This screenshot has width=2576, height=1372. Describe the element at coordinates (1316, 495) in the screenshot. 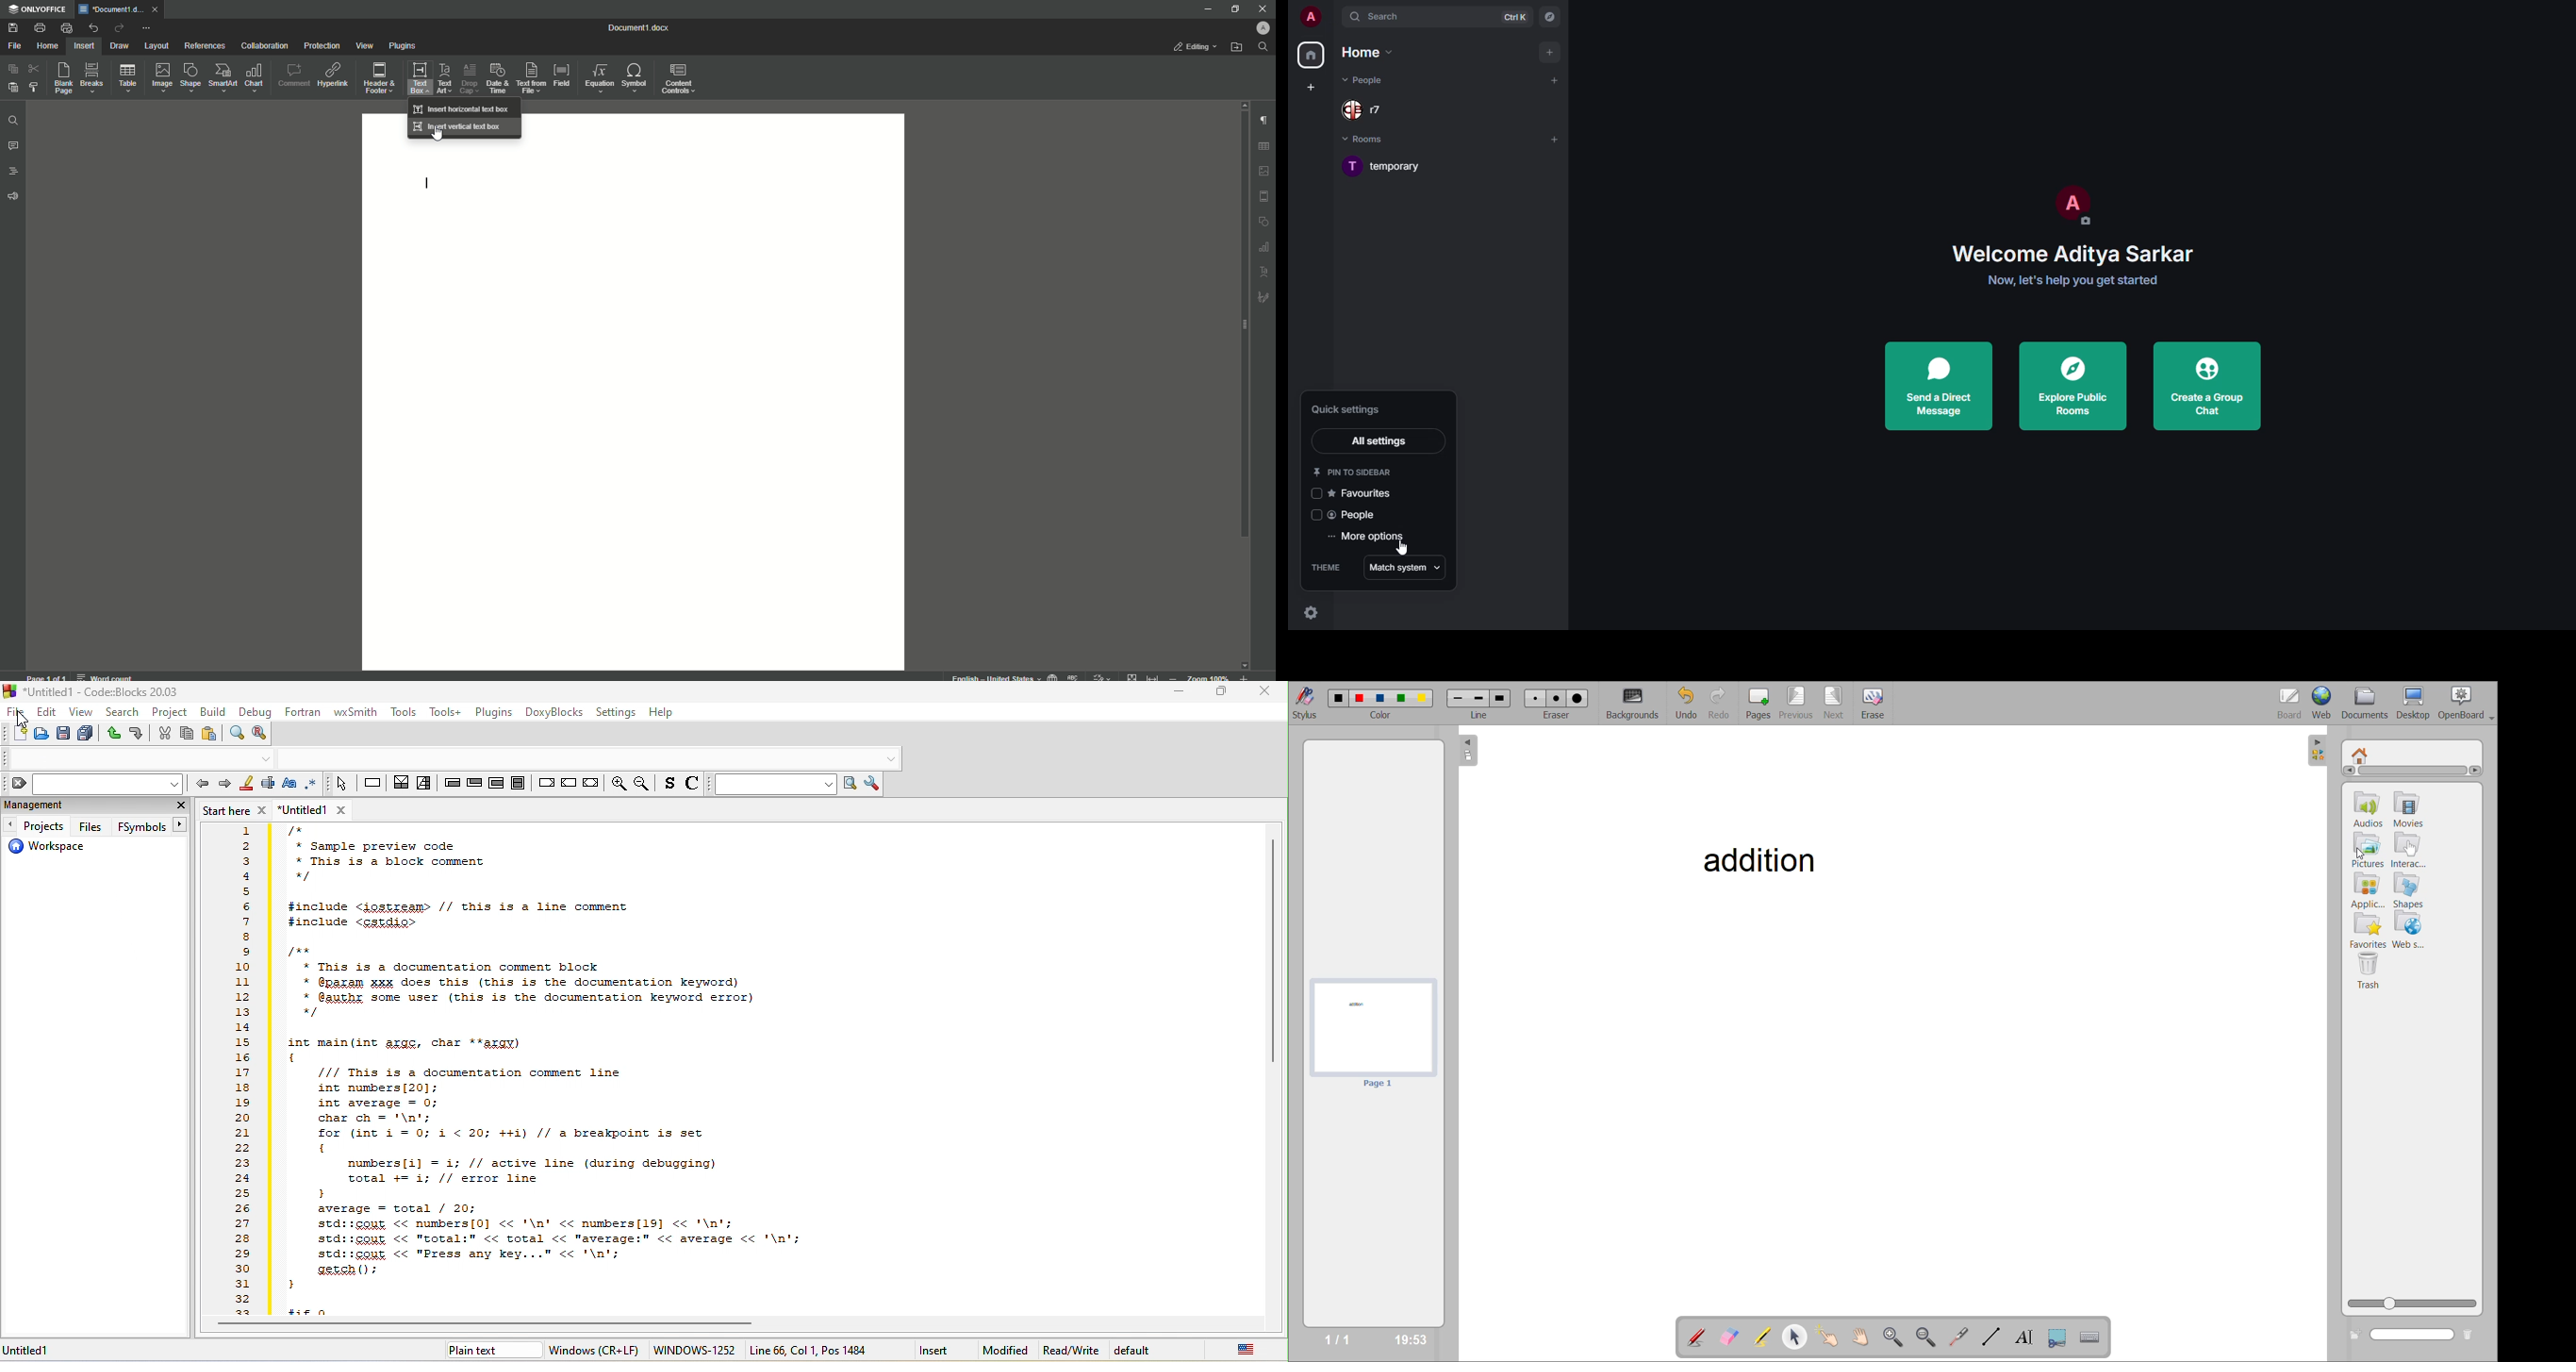

I see `click to enable` at that location.